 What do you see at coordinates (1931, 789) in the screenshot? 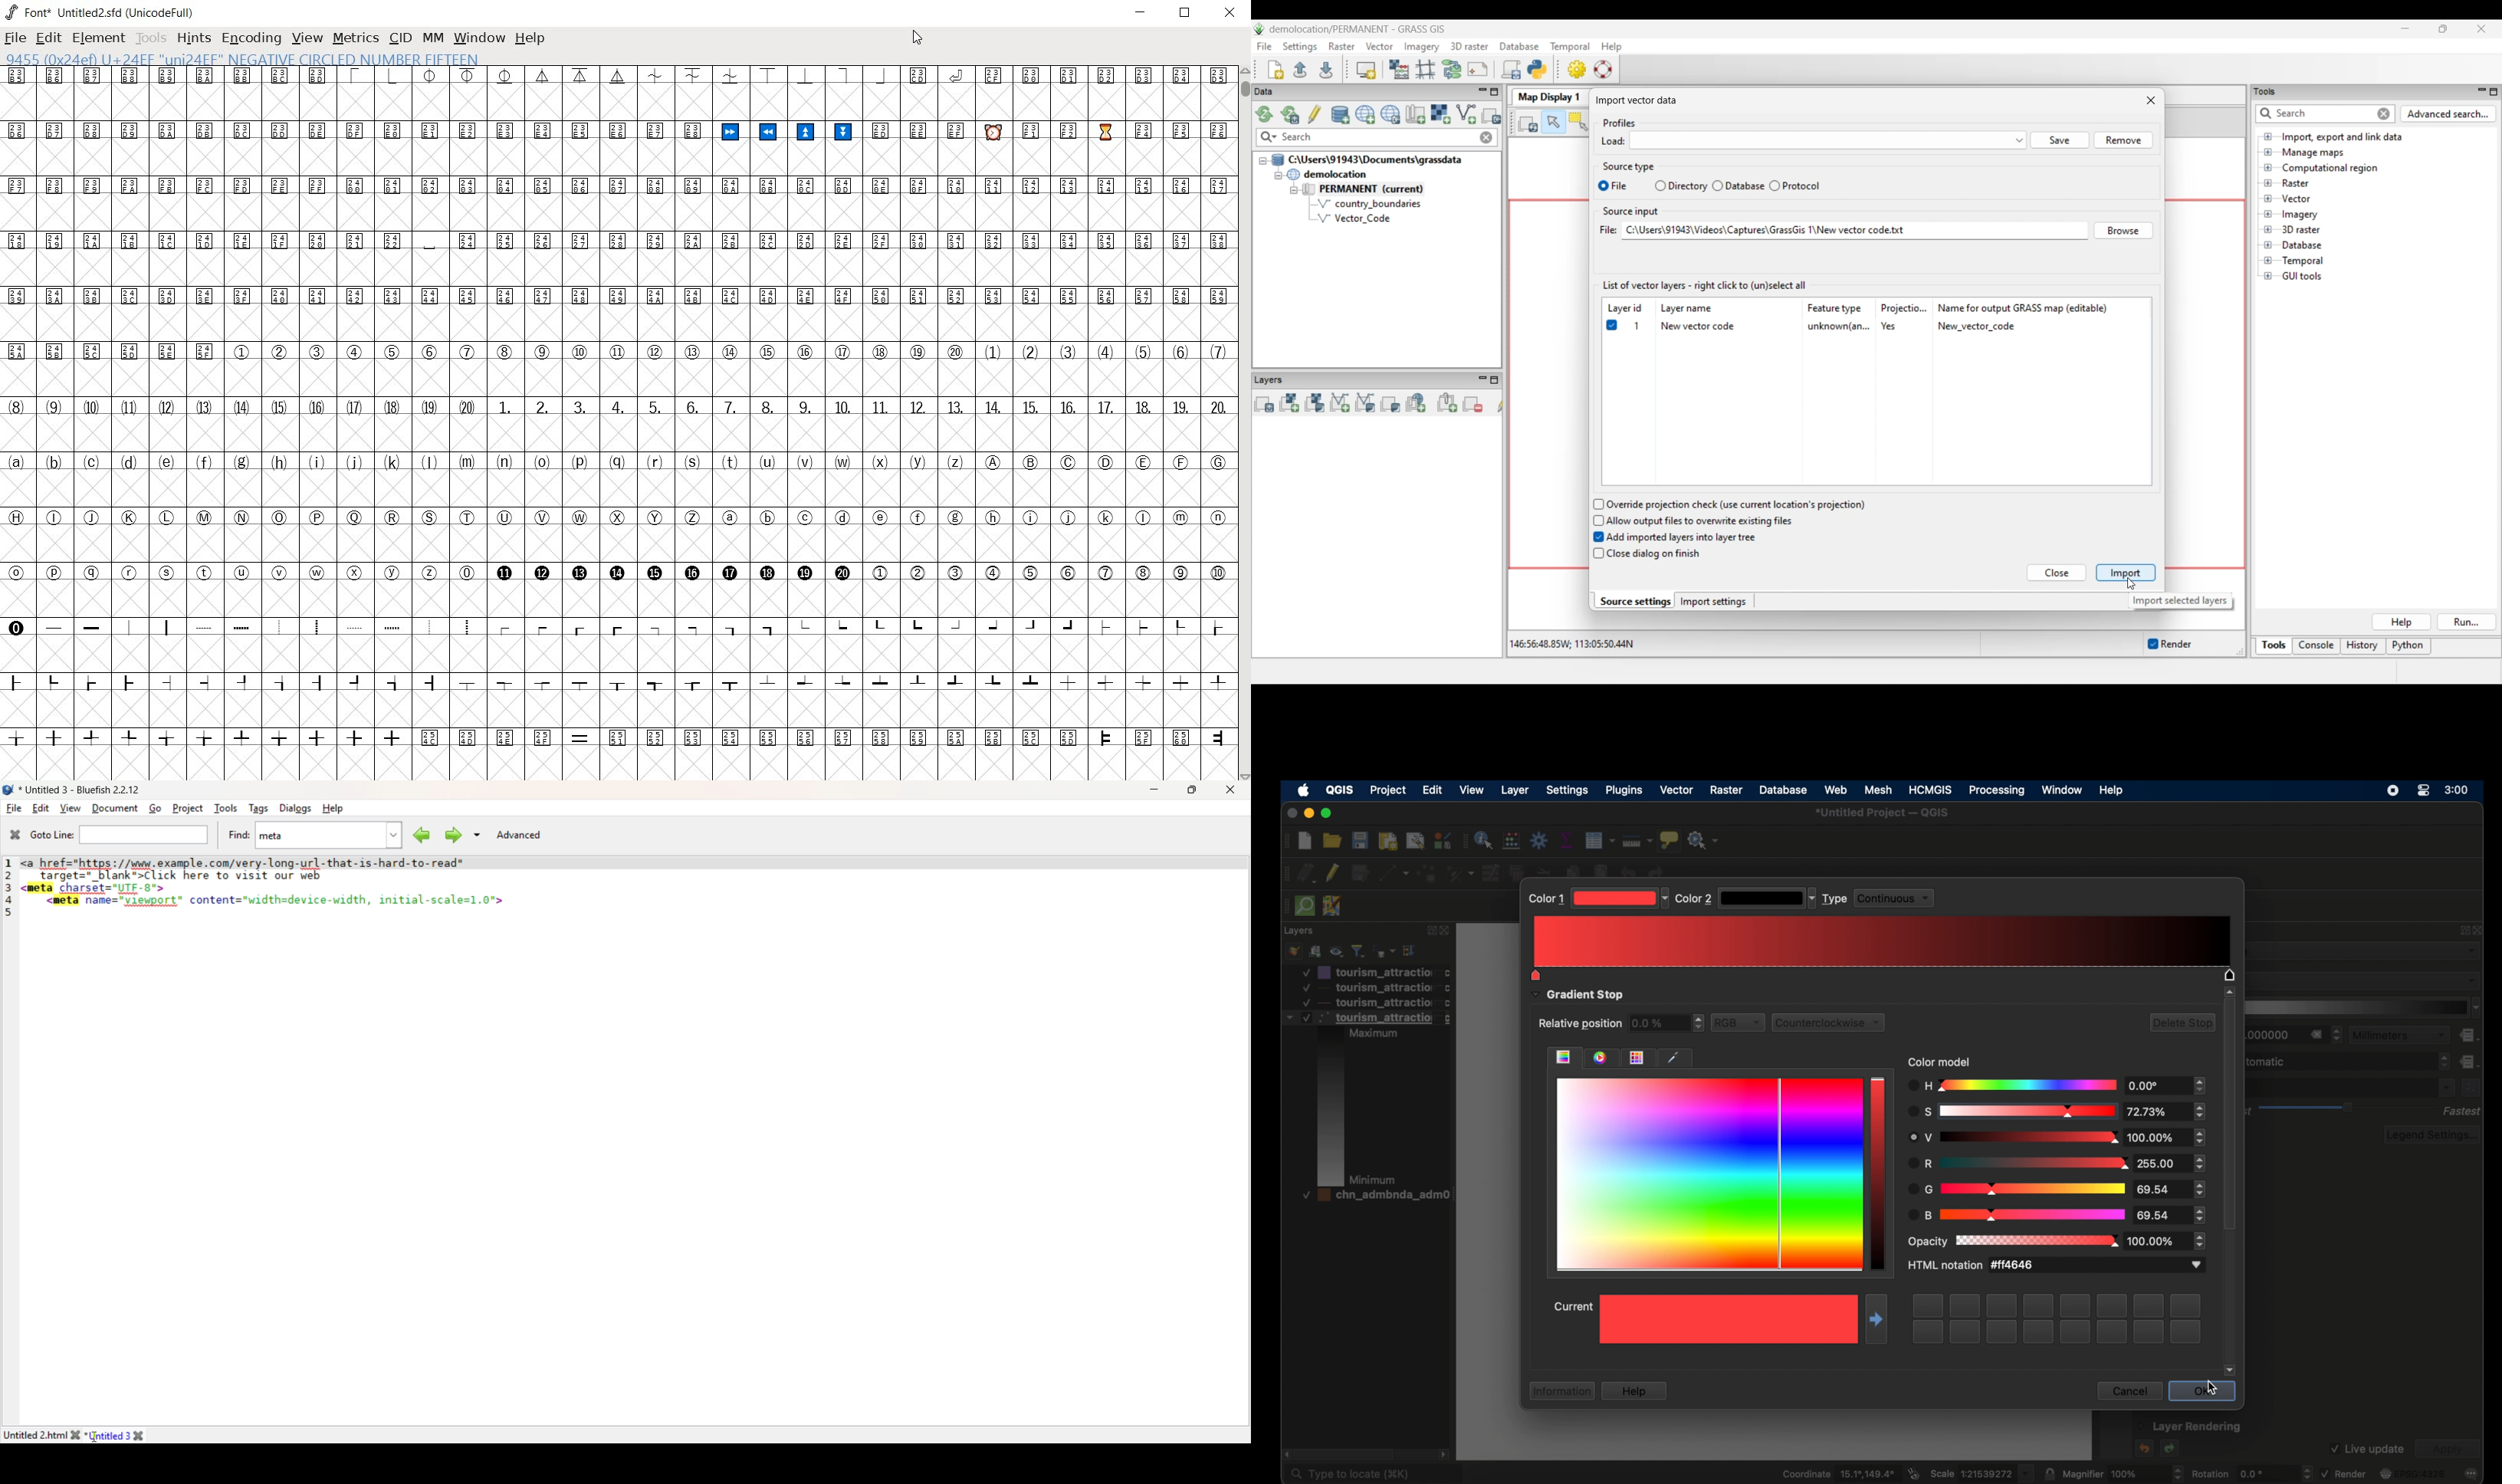
I see `HCMGIS` at bounding box center [1931, 789].